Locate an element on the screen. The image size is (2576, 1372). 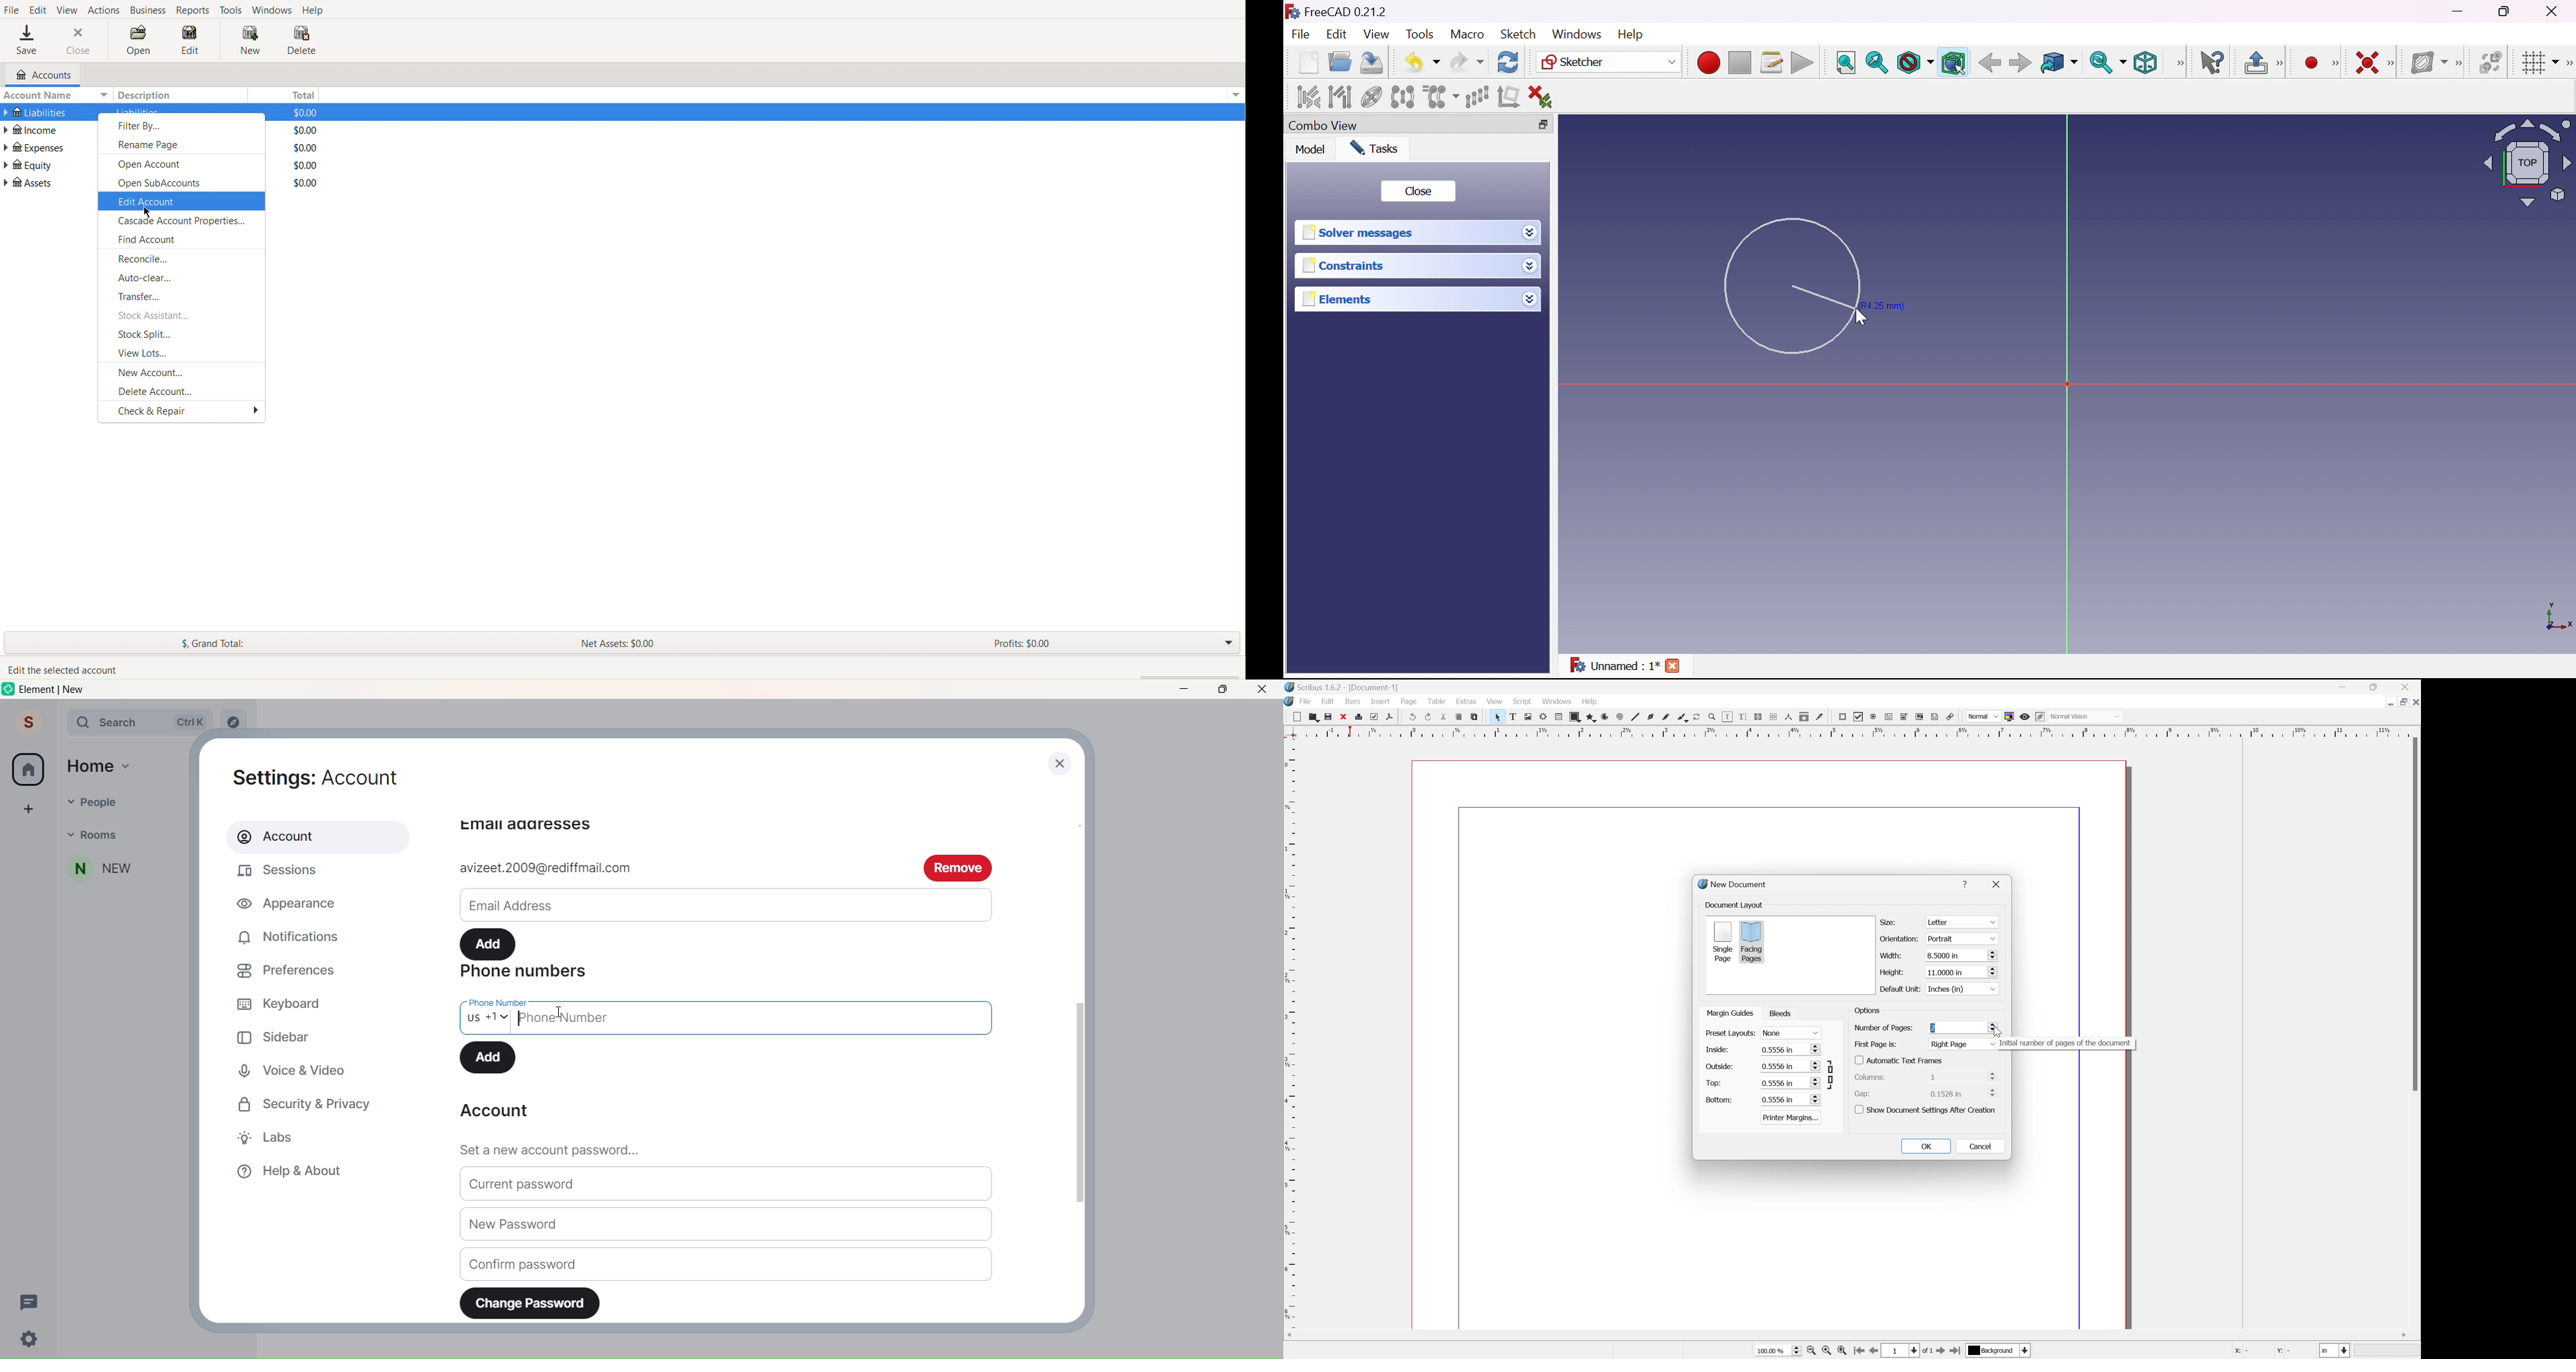
Assets is located at coordinates (30, 183).